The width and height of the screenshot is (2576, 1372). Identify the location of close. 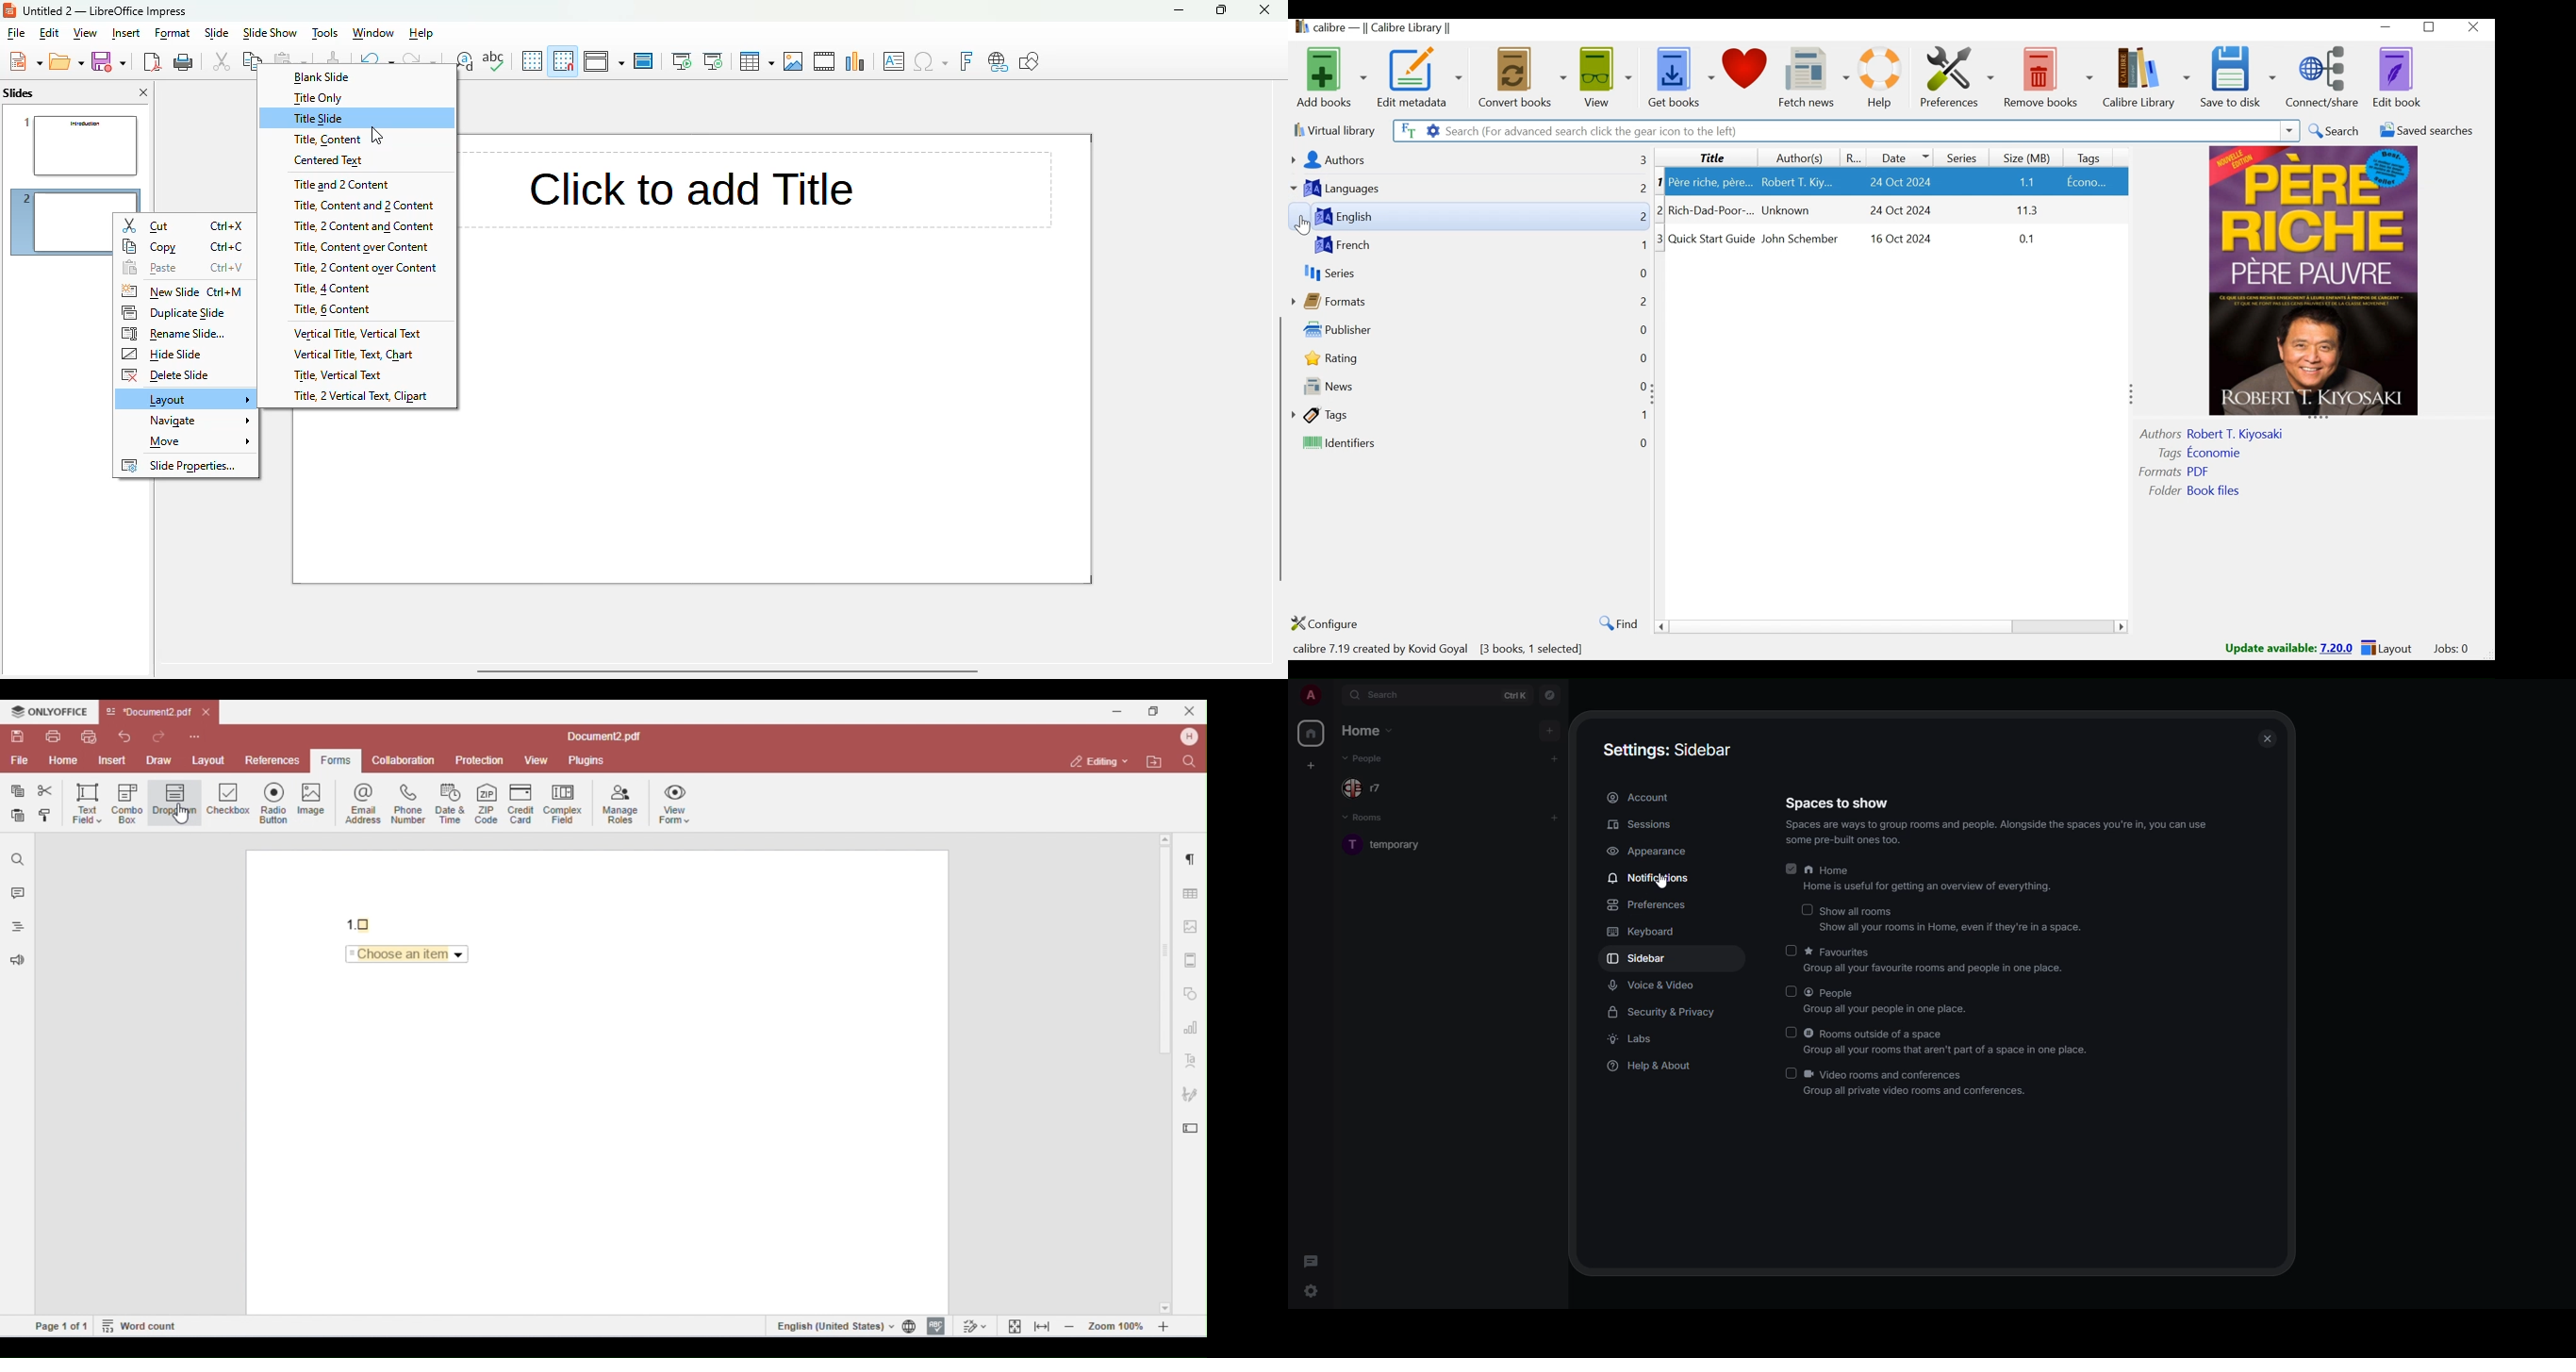
(2264, 740).